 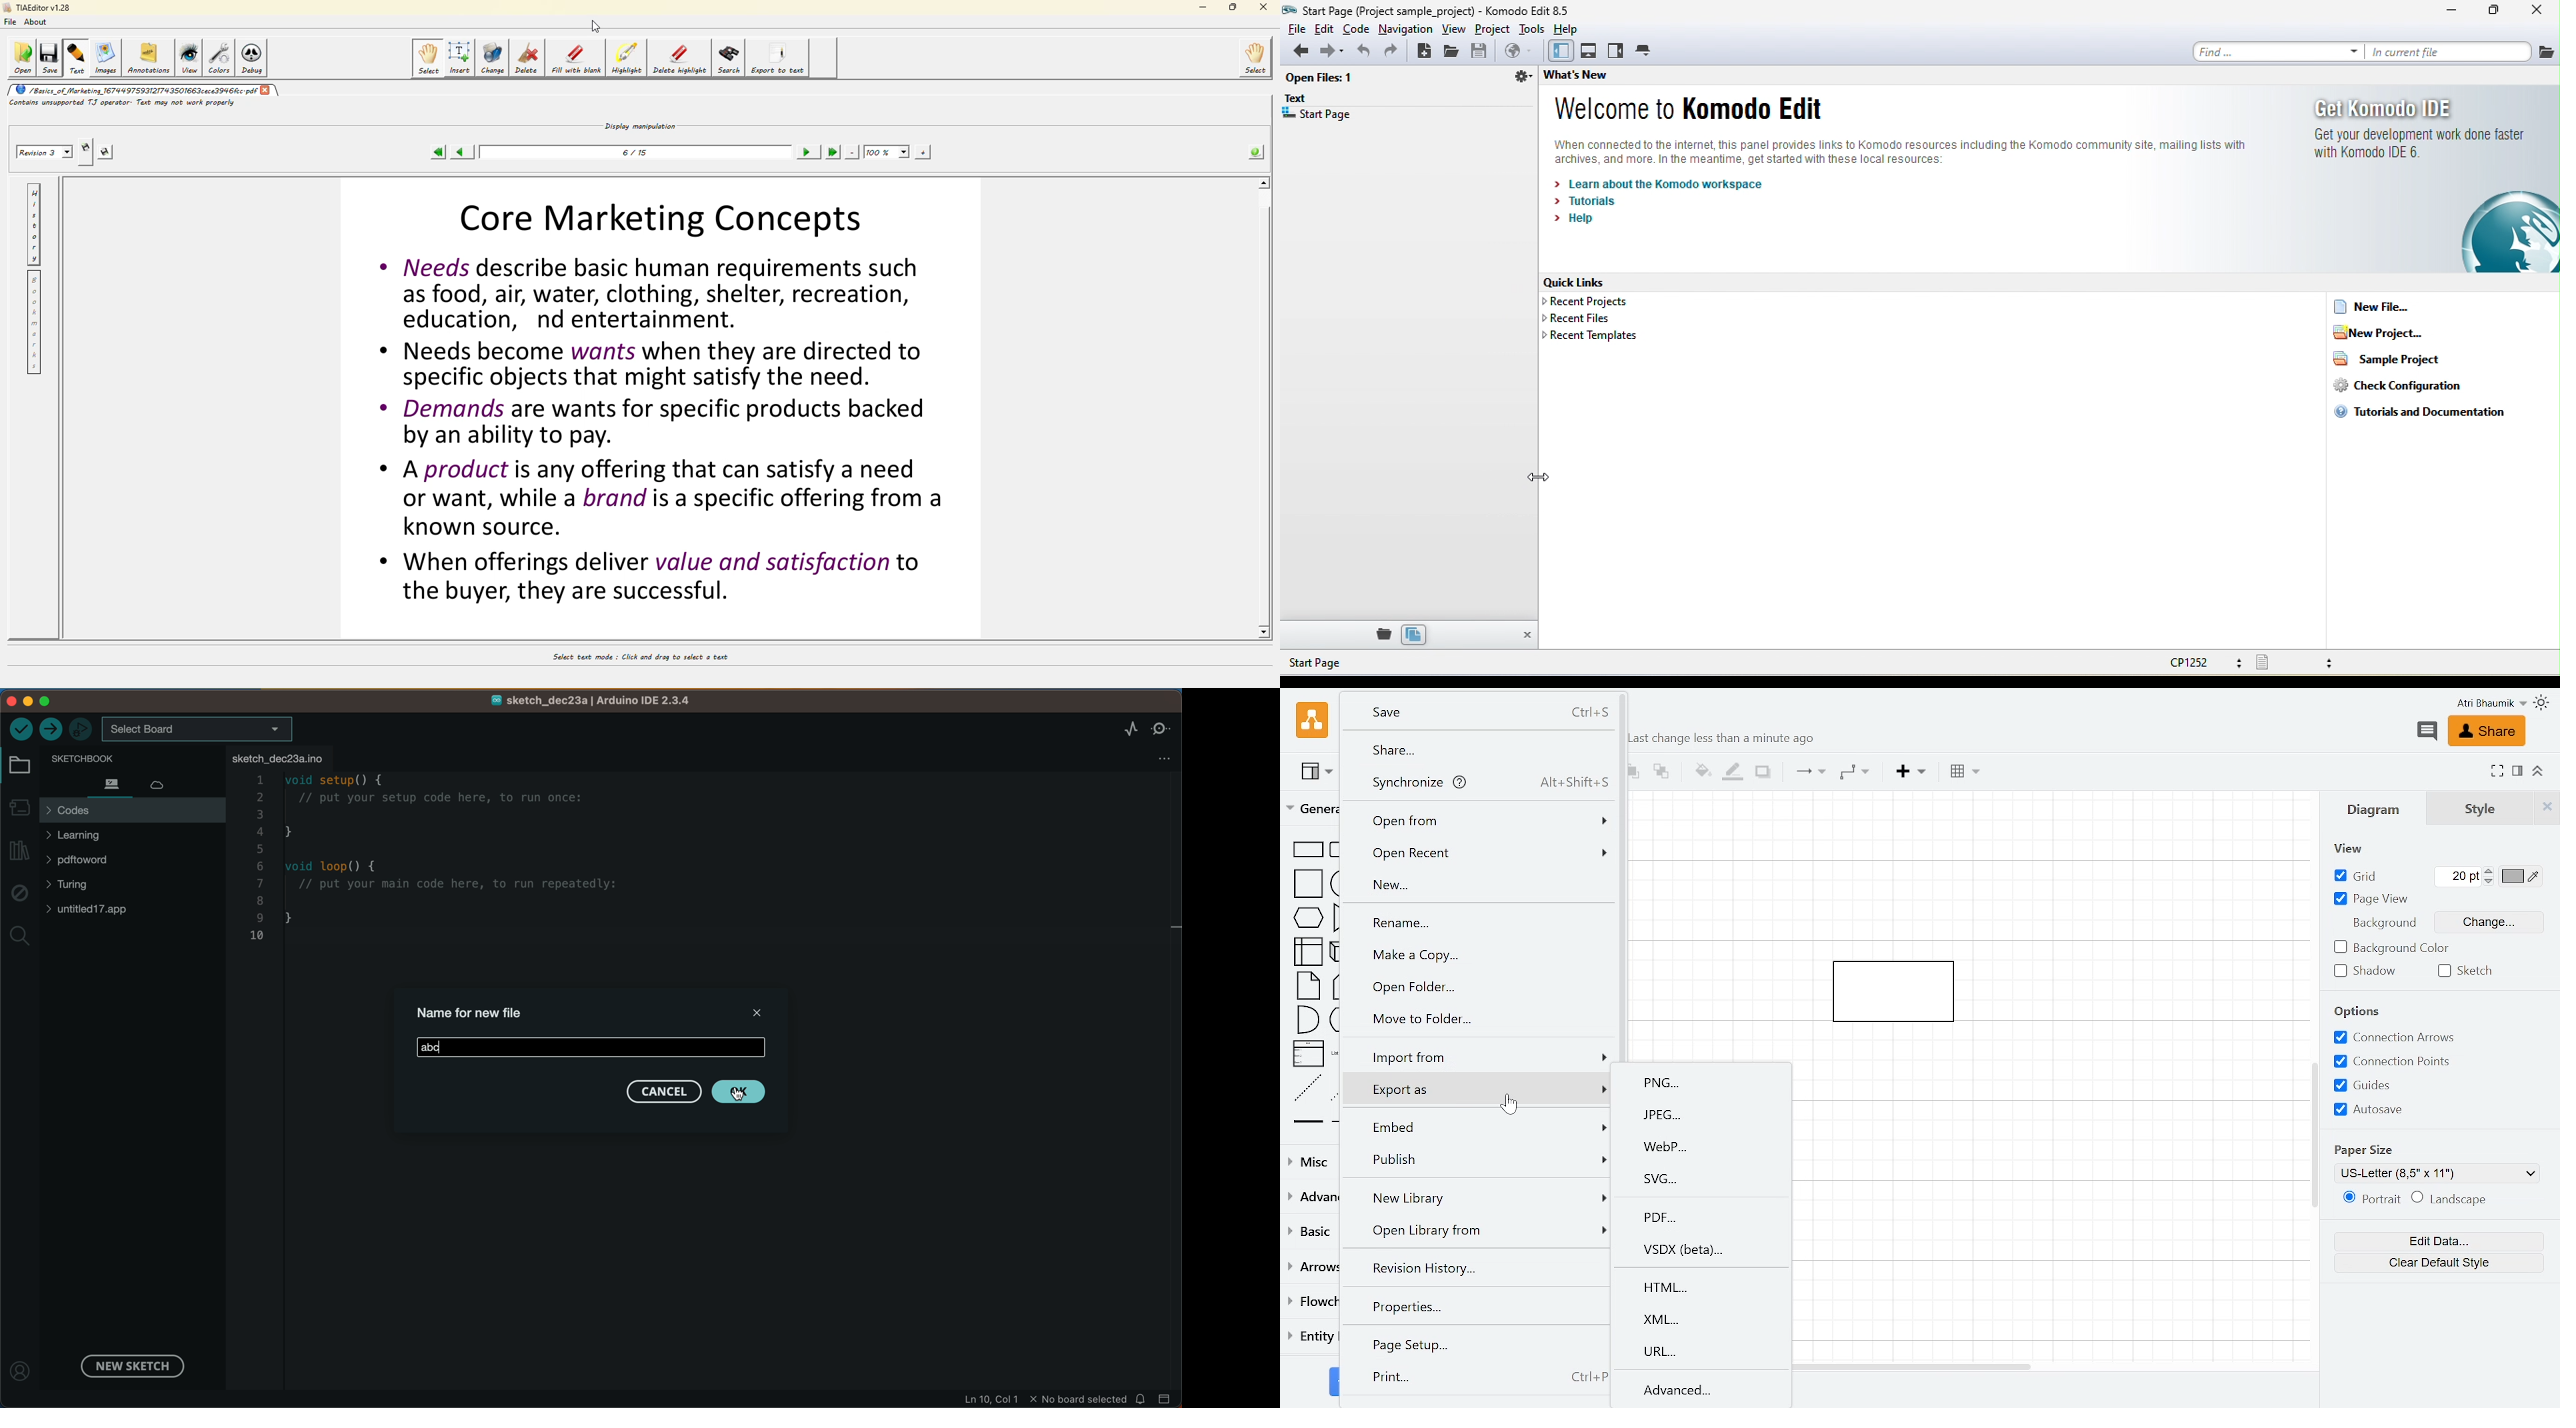 What do you see at coordinates (1312, 1340) in the screenshot?
I see `Entity relation` at bounding box center [1312, 1340].